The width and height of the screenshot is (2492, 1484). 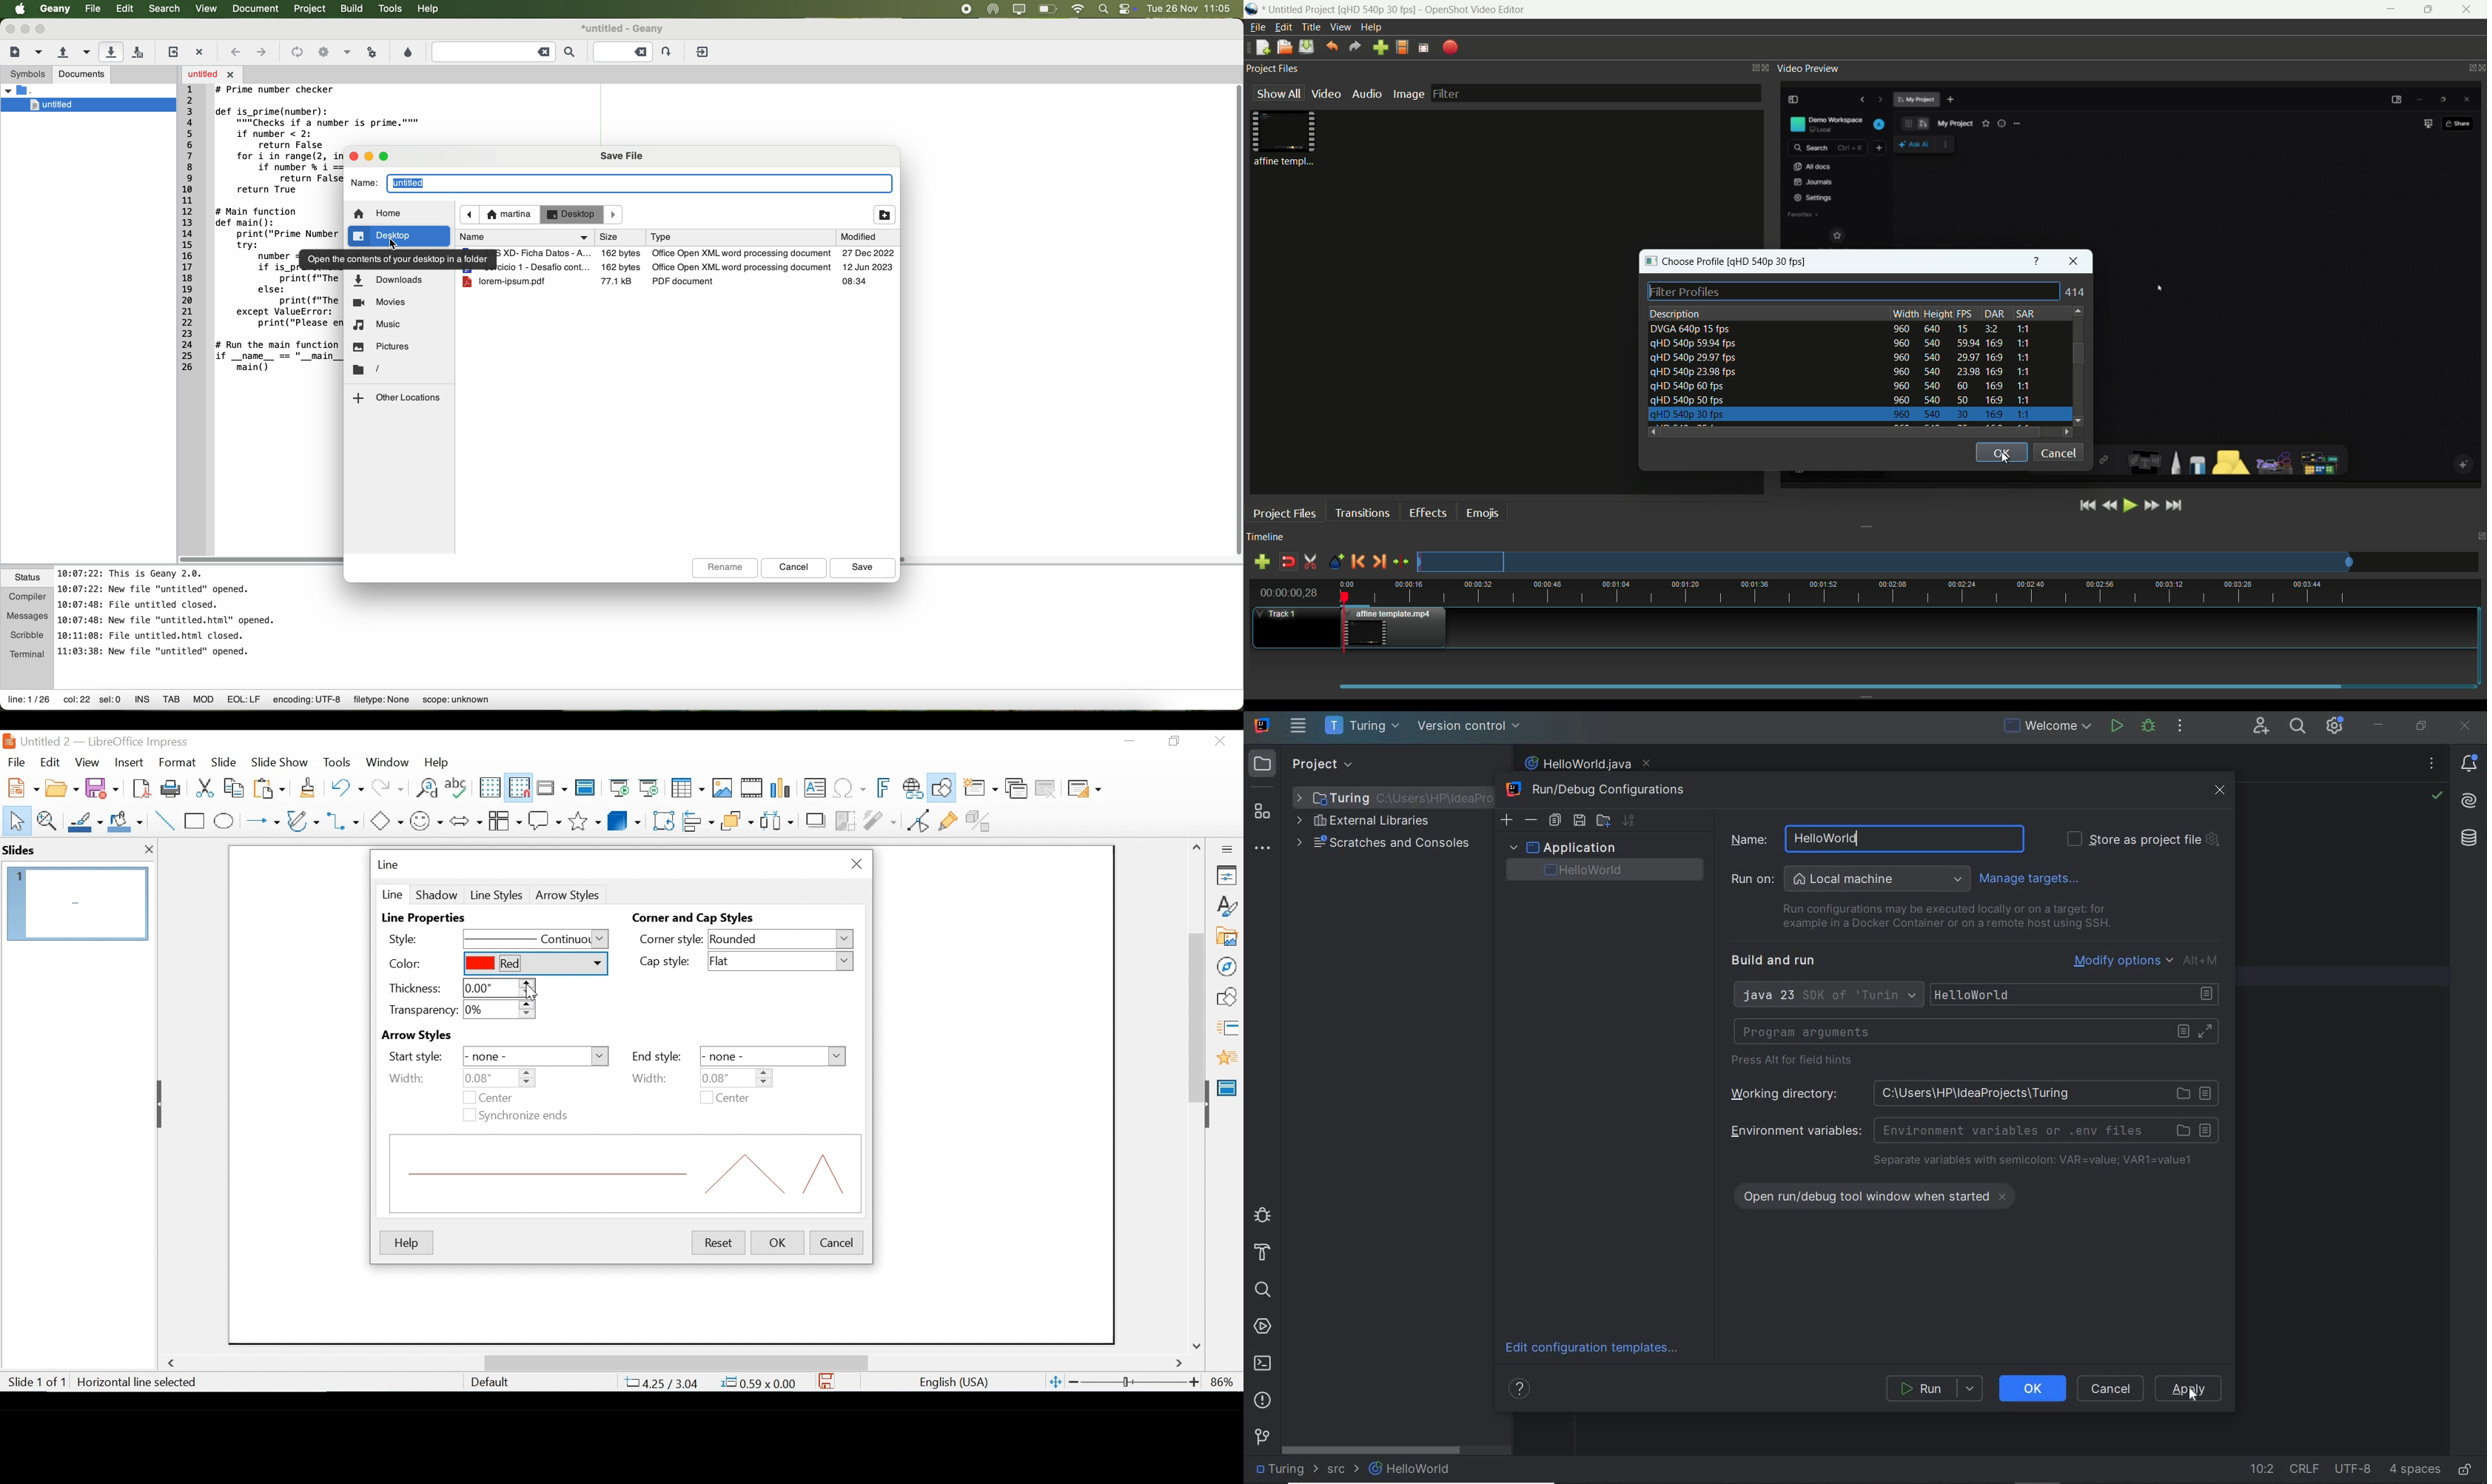 I want to click on COPY CONFIGURATION, so click(x=1554, y=821).